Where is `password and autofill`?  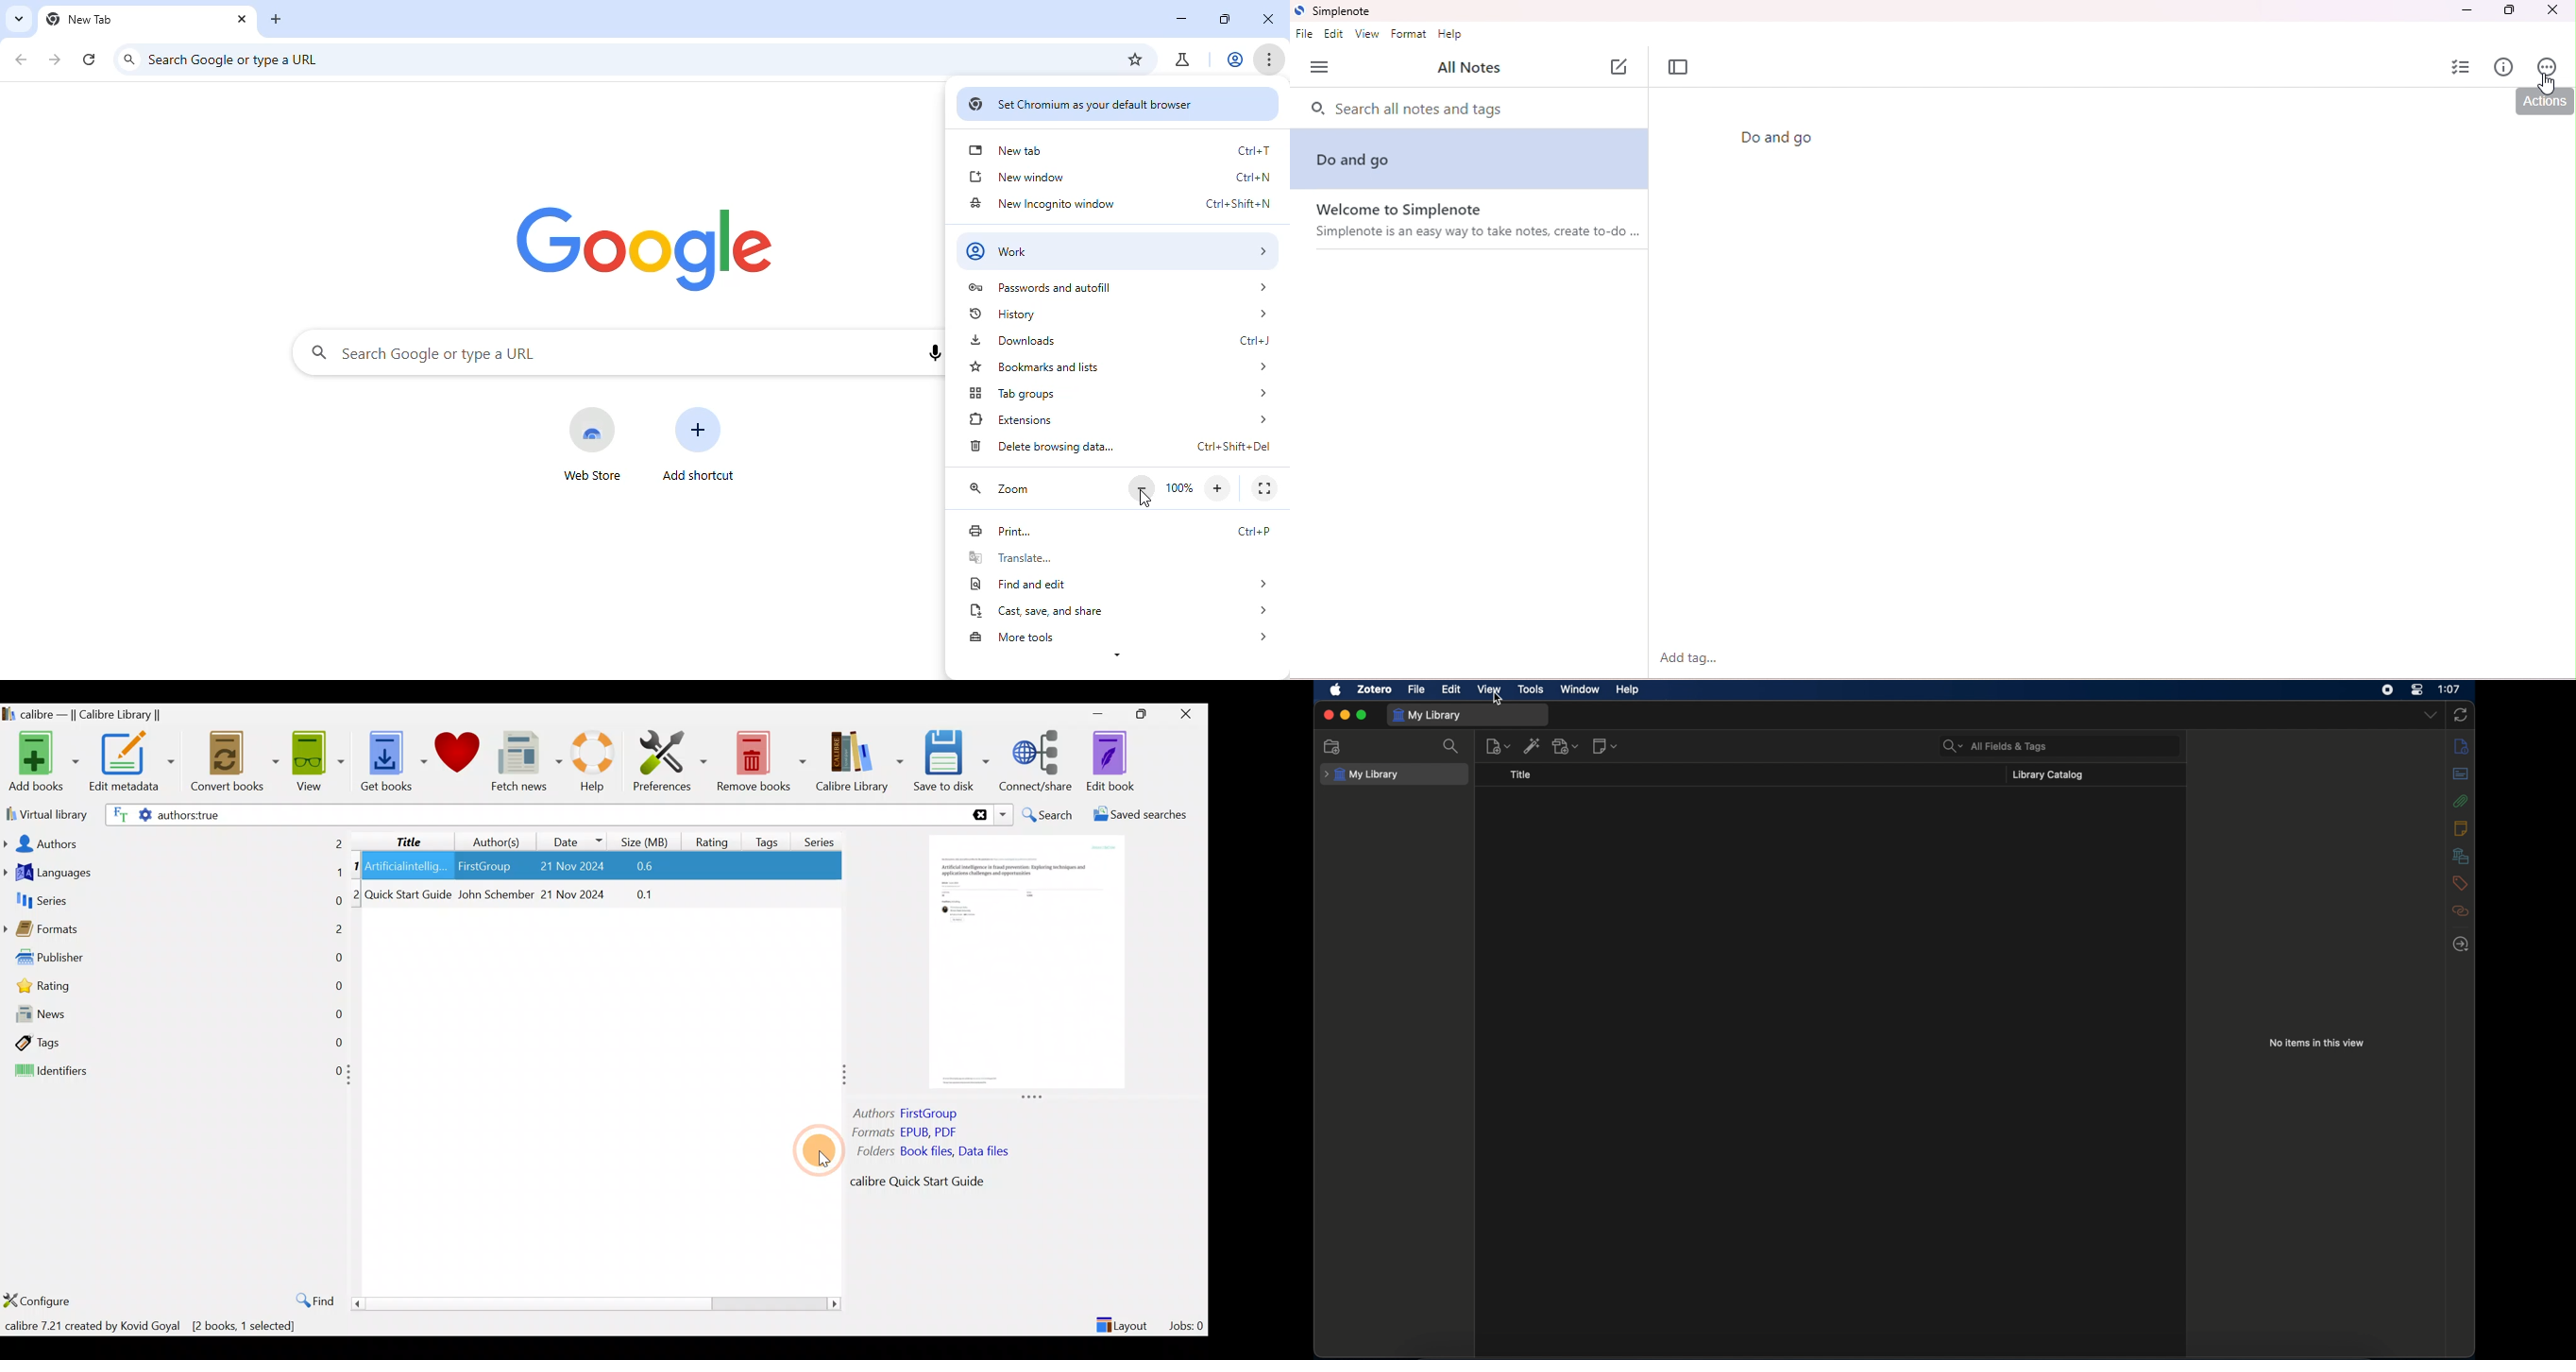
password and autofill is located at coordinates (1116, 287).